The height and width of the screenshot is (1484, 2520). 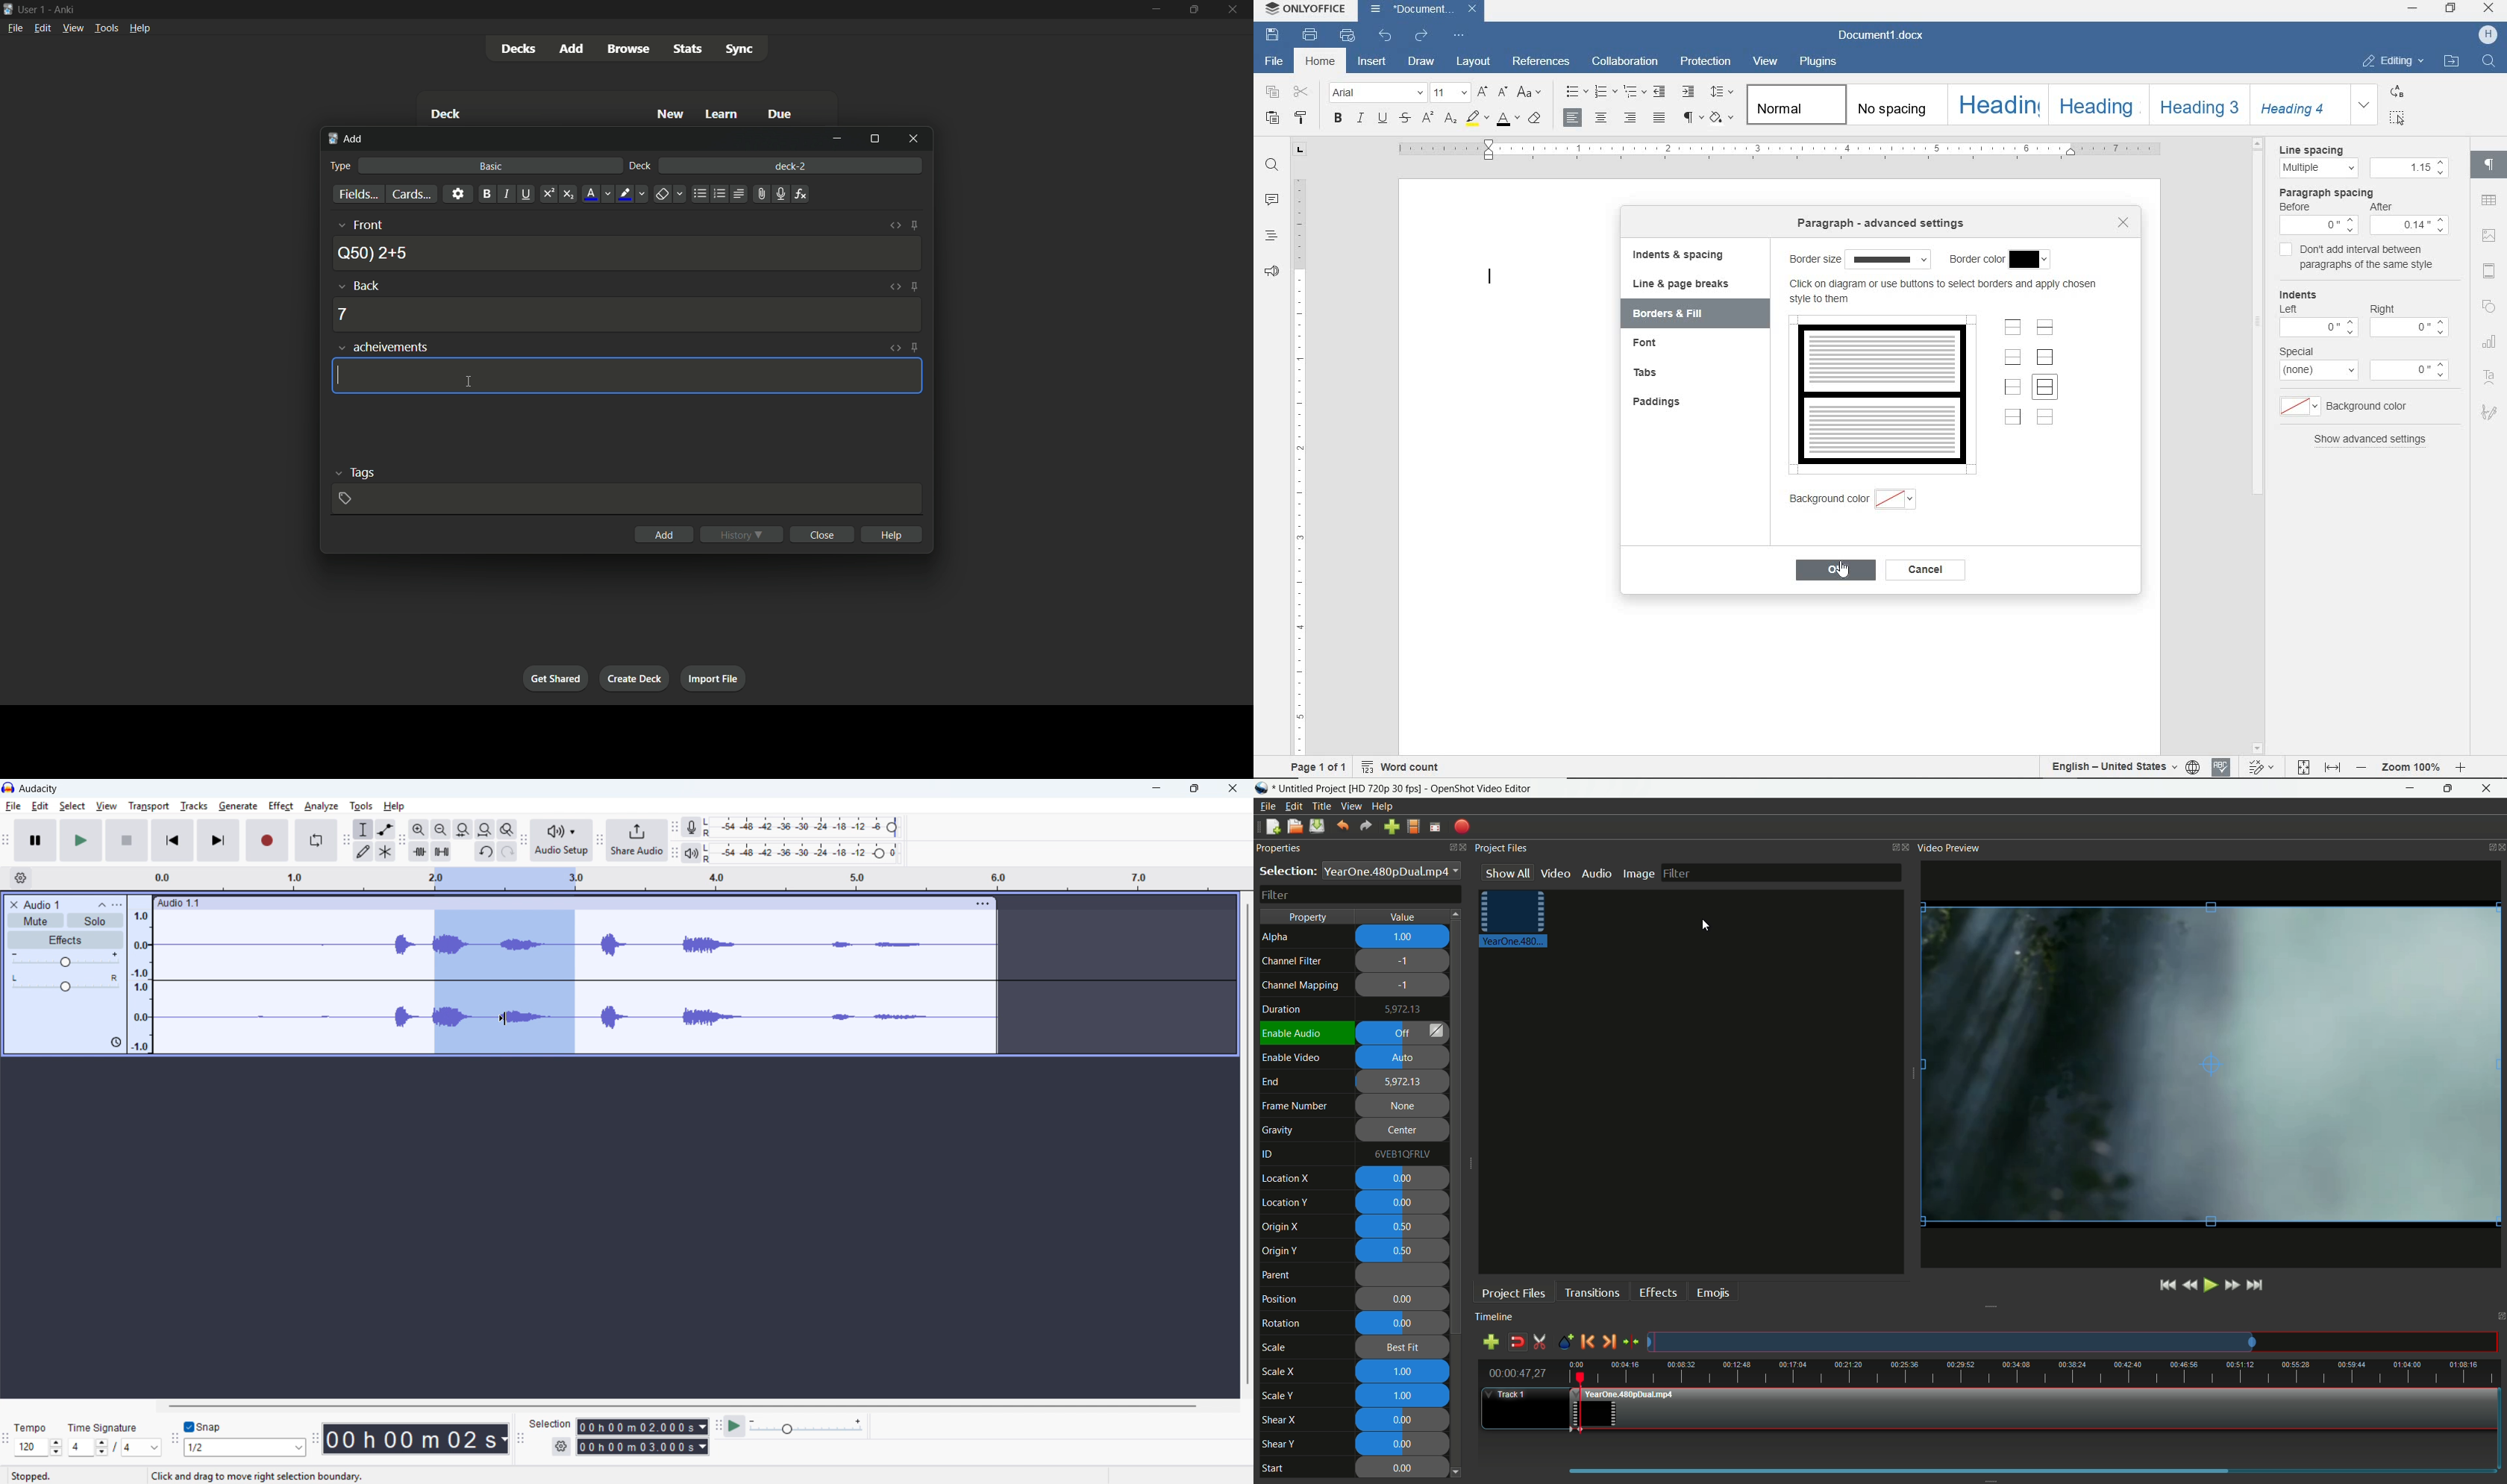 What do you see at coordinates (1400, 1179) in the screenshot?
I see `0.00` at bounding box center [1400, 1179].